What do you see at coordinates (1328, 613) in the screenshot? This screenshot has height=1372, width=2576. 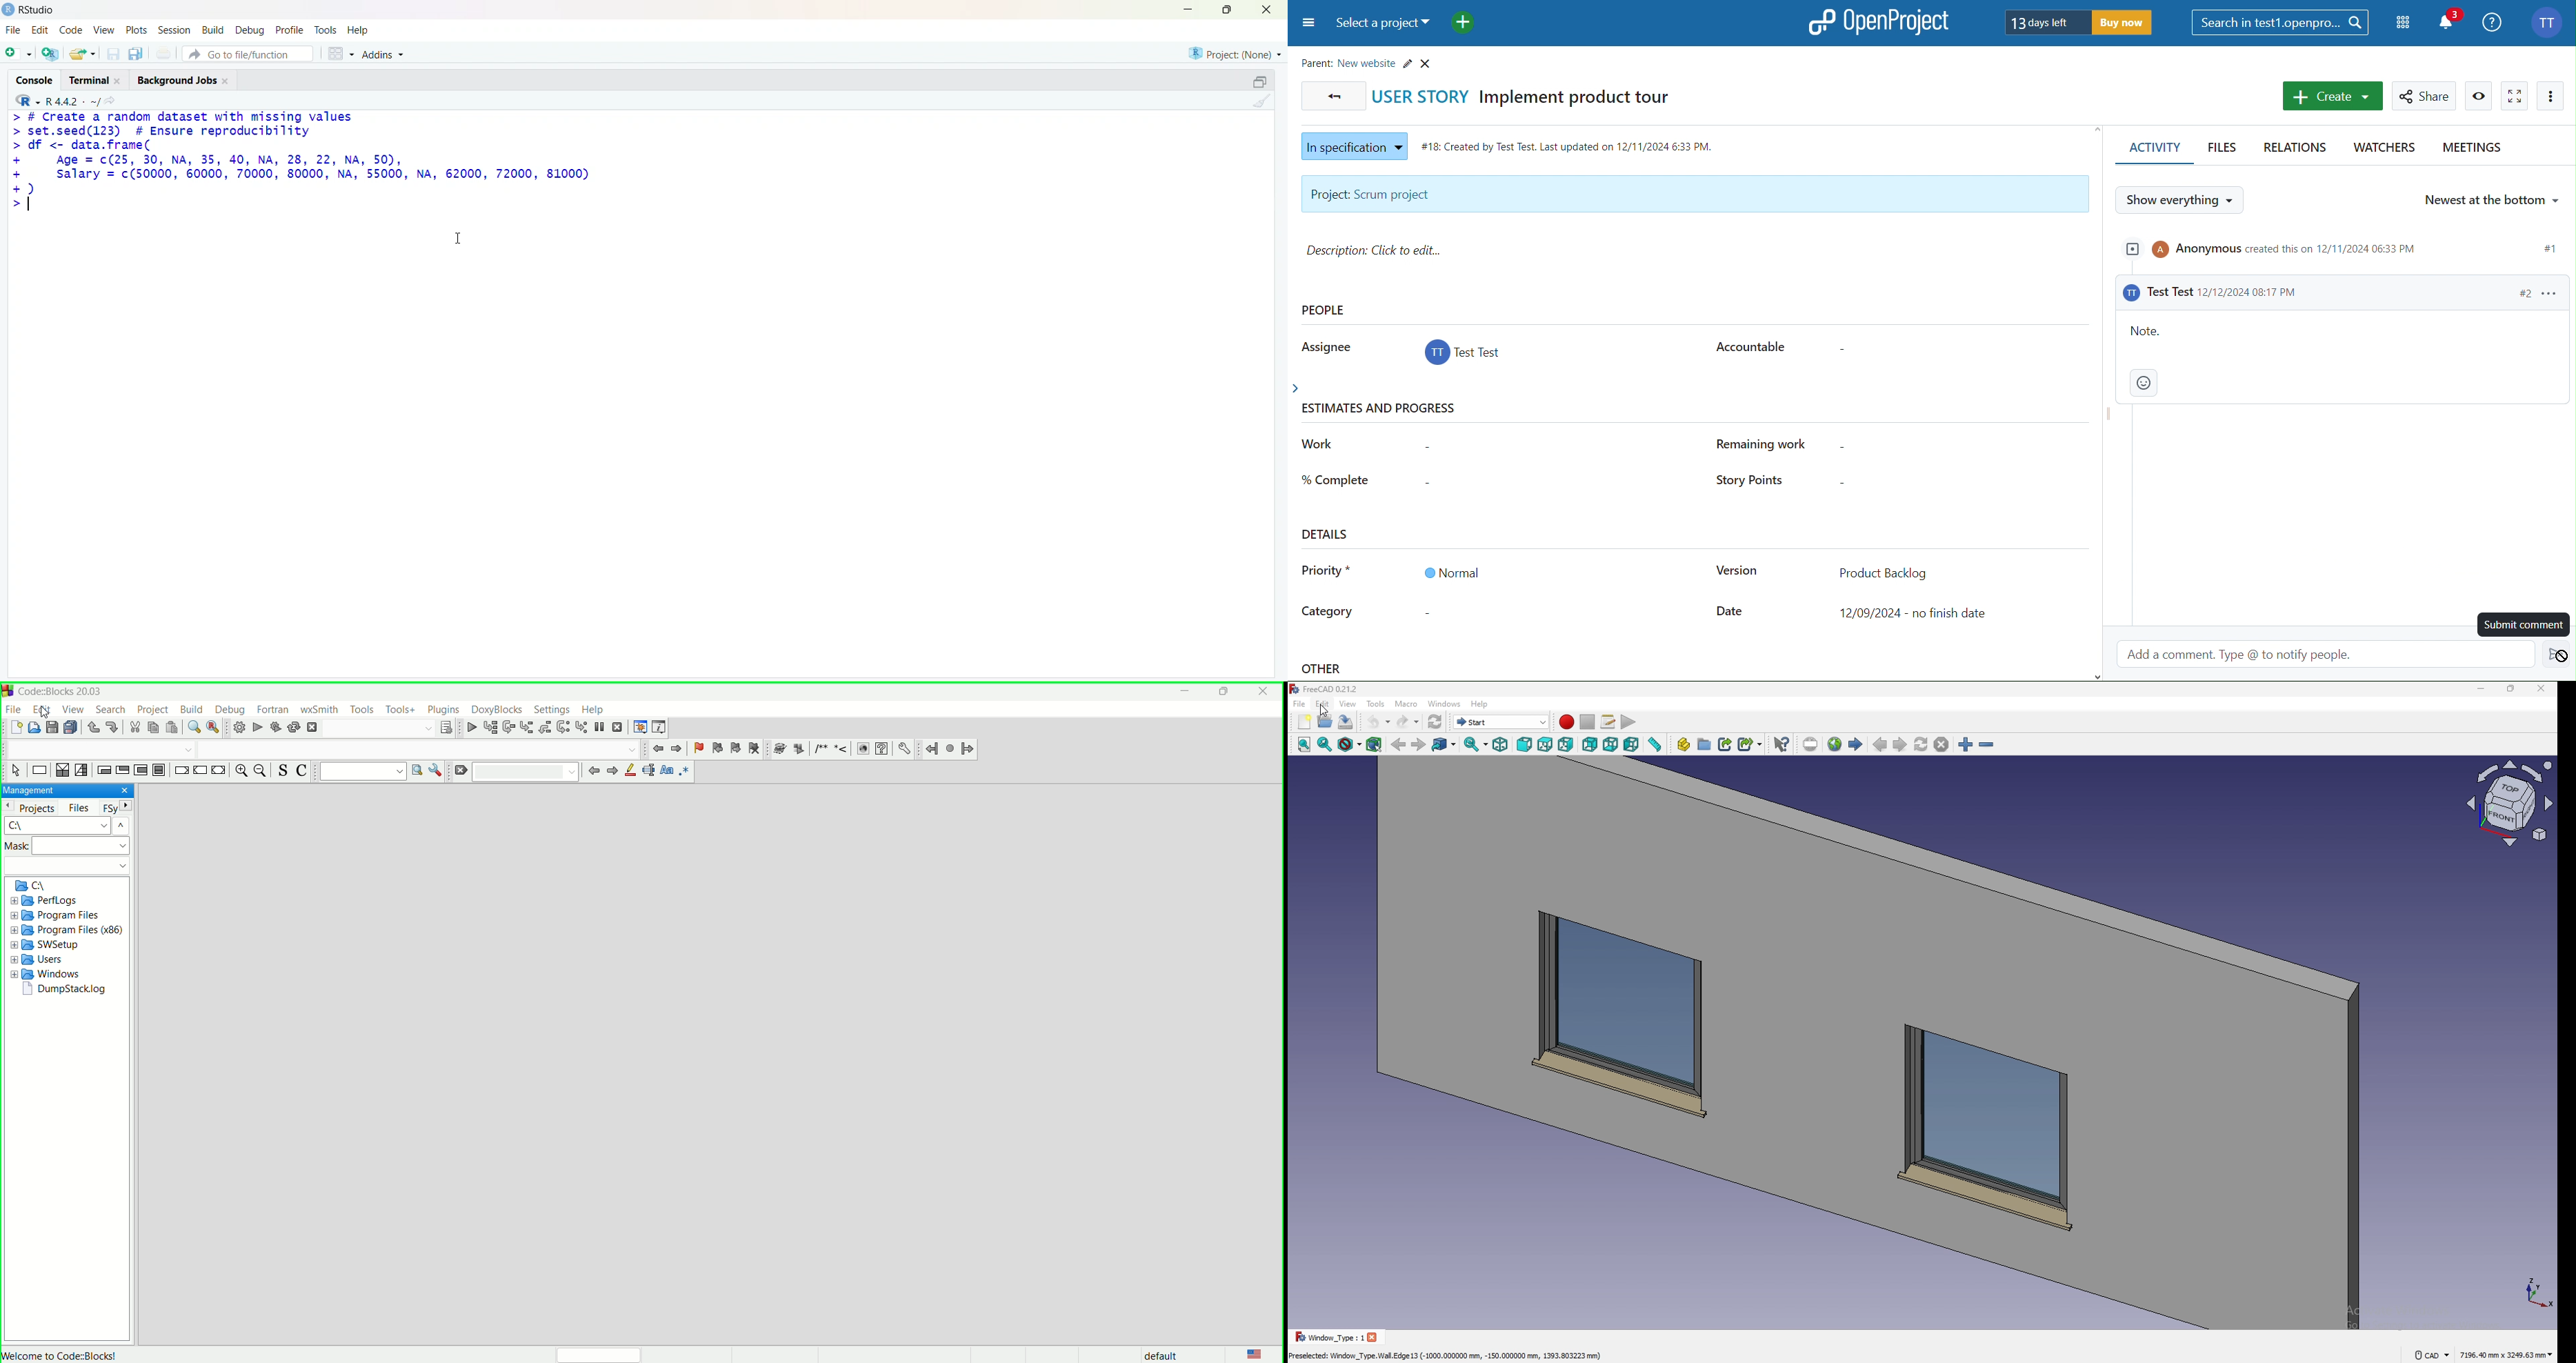 I see `Category` at bounding box center [1328, 613].